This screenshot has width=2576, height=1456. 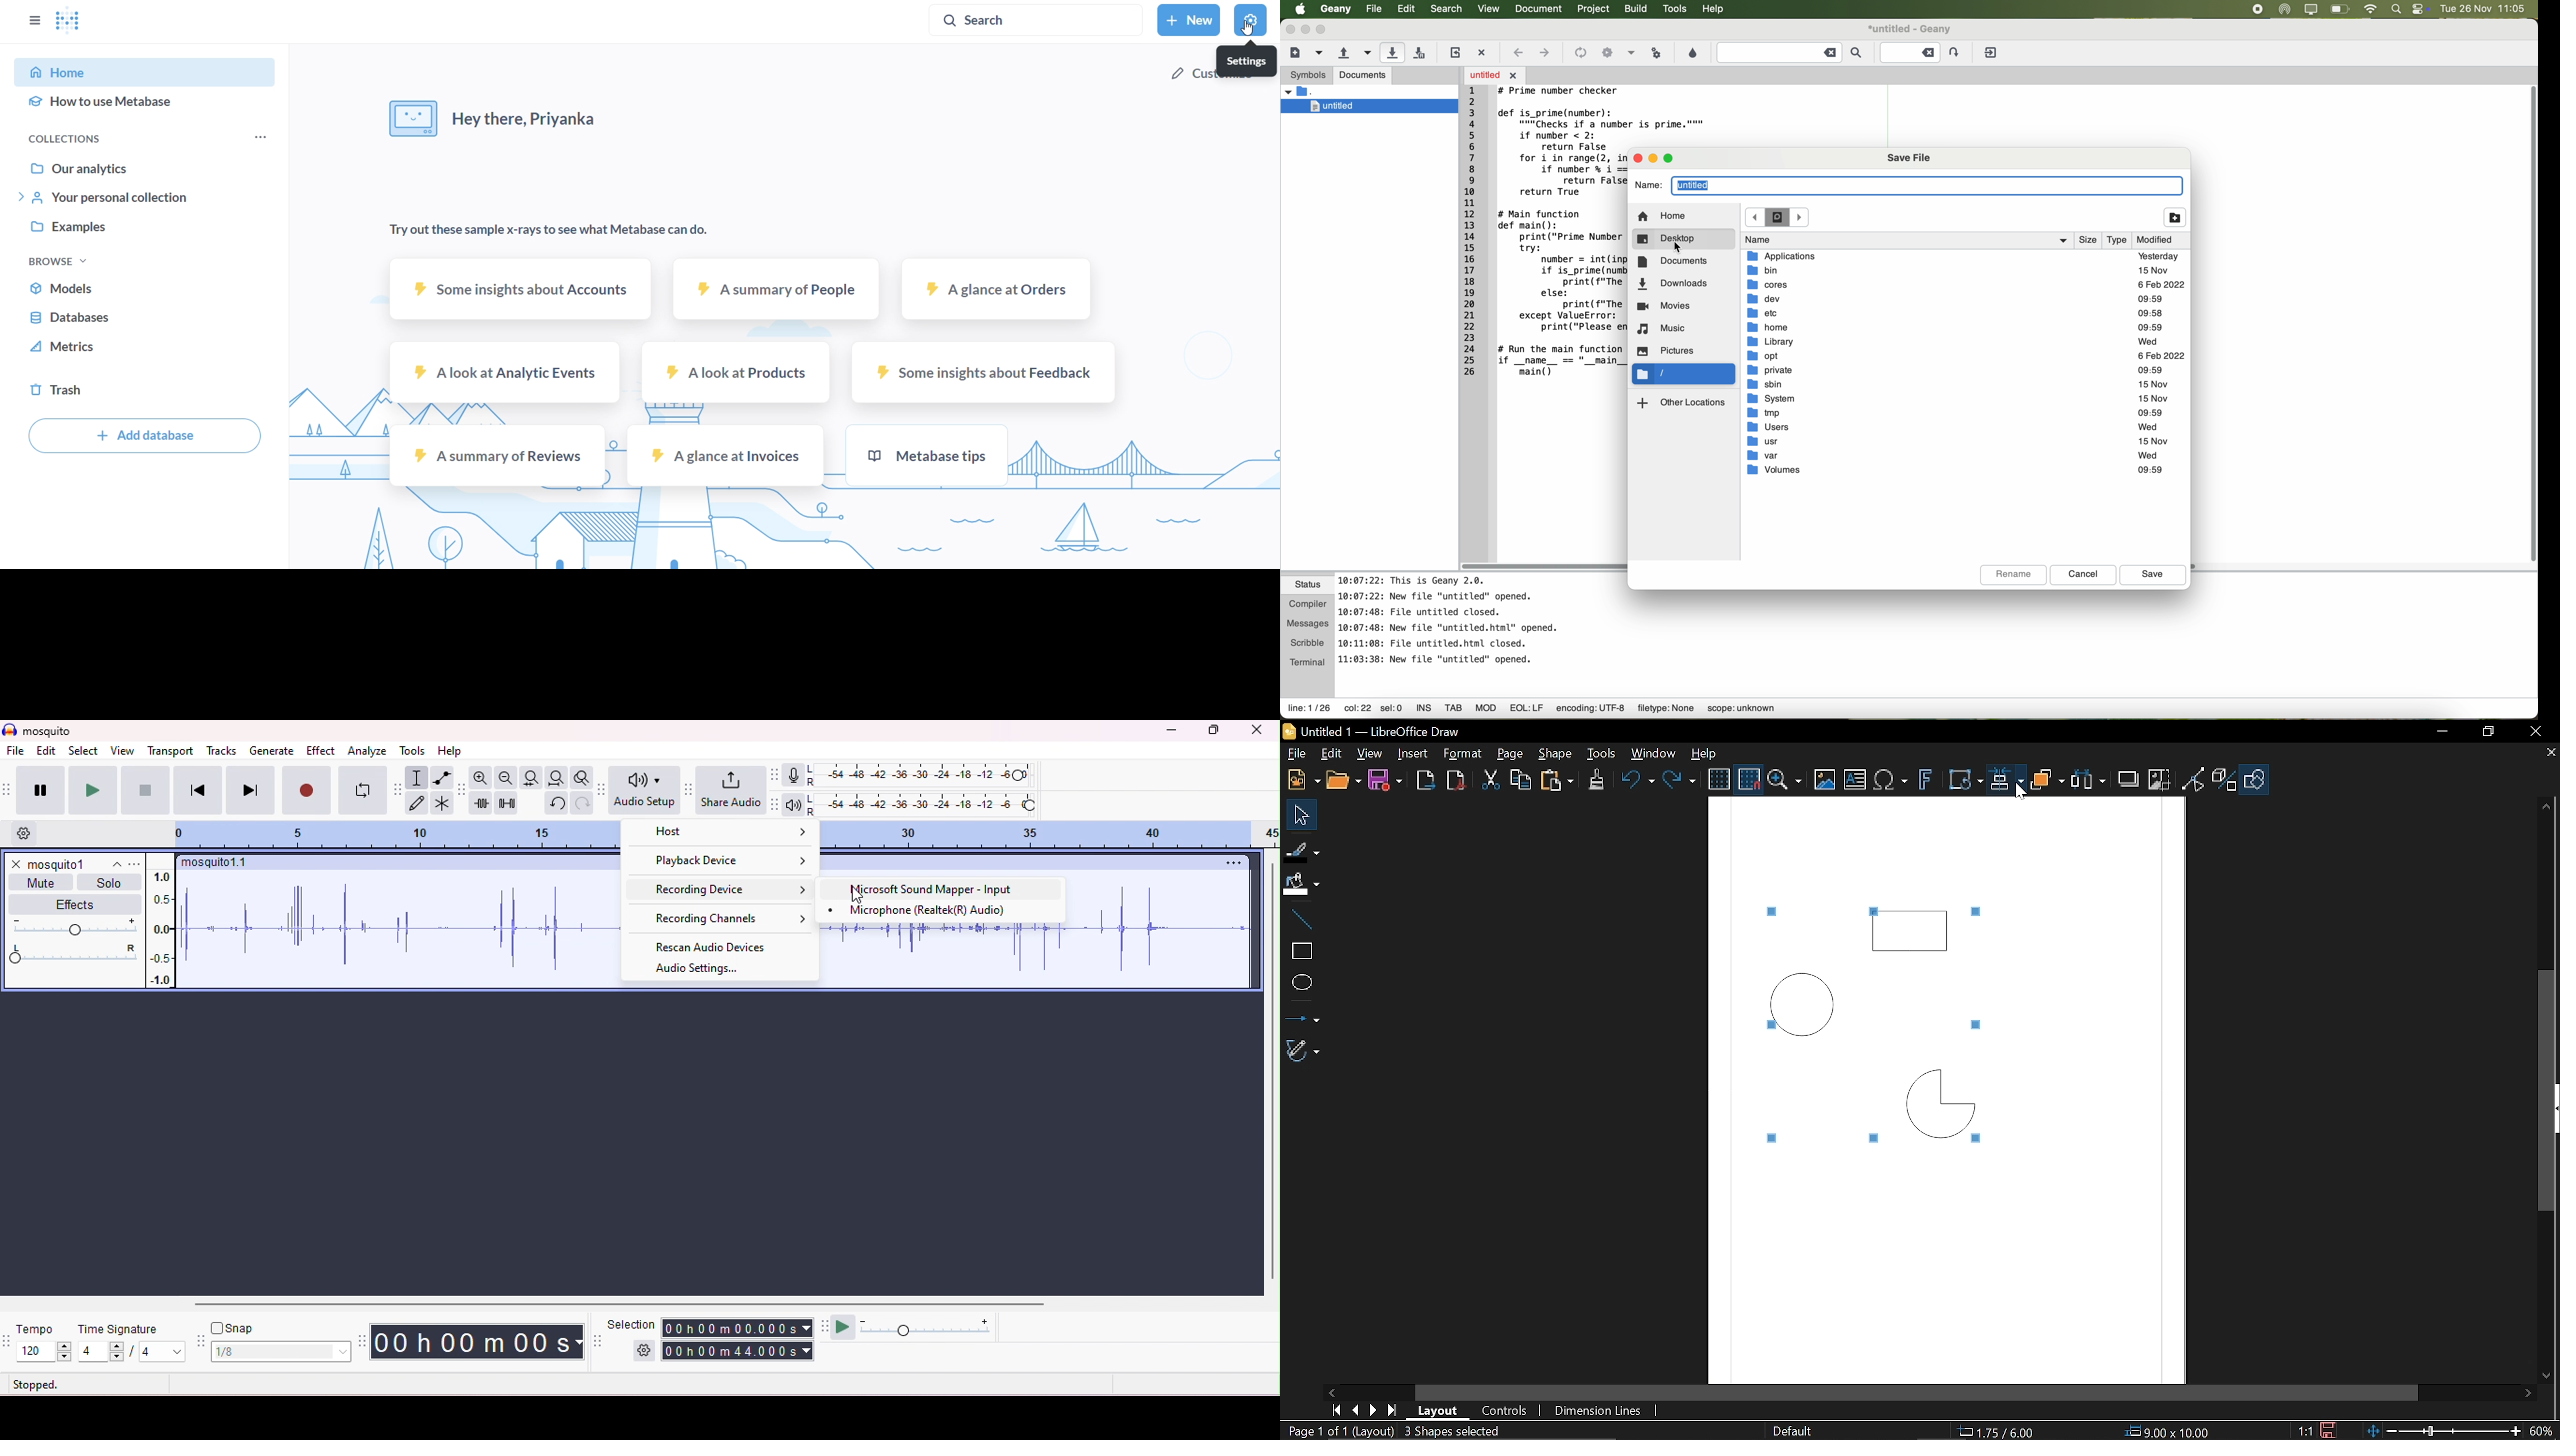 What do you see at coordinates (1300, 982) in the screenshot?
I see `Ellips` at bounding box center [1300, 982].